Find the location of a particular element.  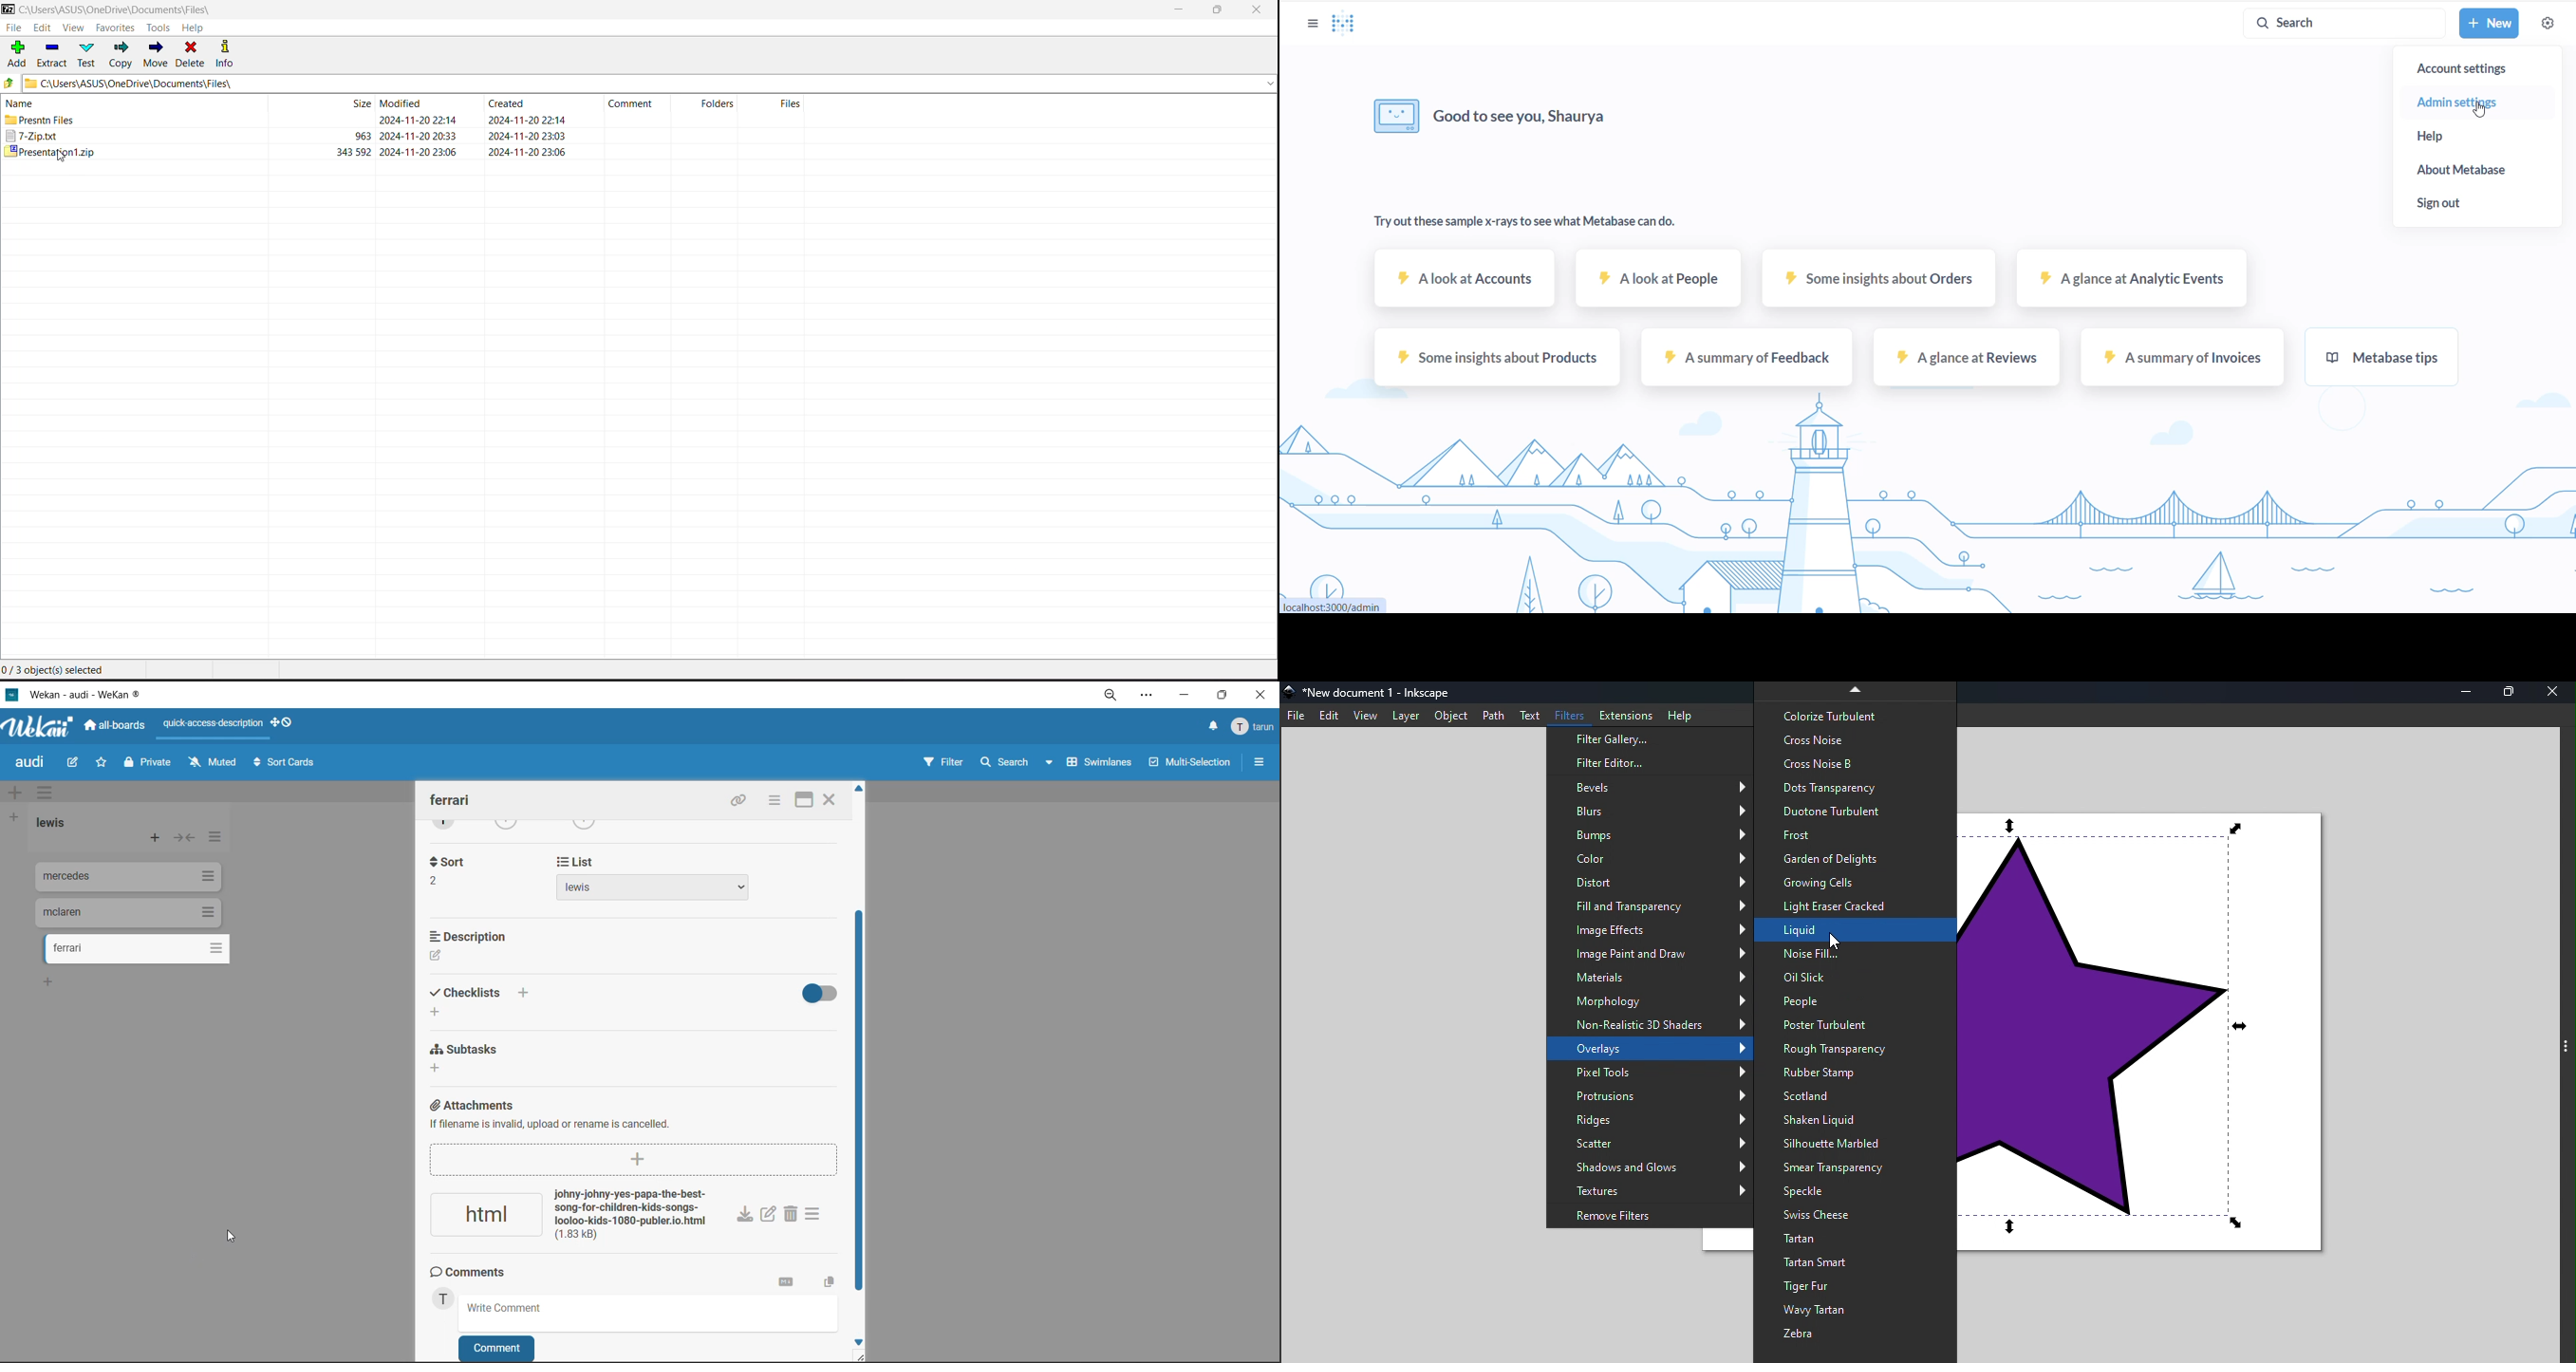

Swiss cheese is located at coordinates (1856, 1216).